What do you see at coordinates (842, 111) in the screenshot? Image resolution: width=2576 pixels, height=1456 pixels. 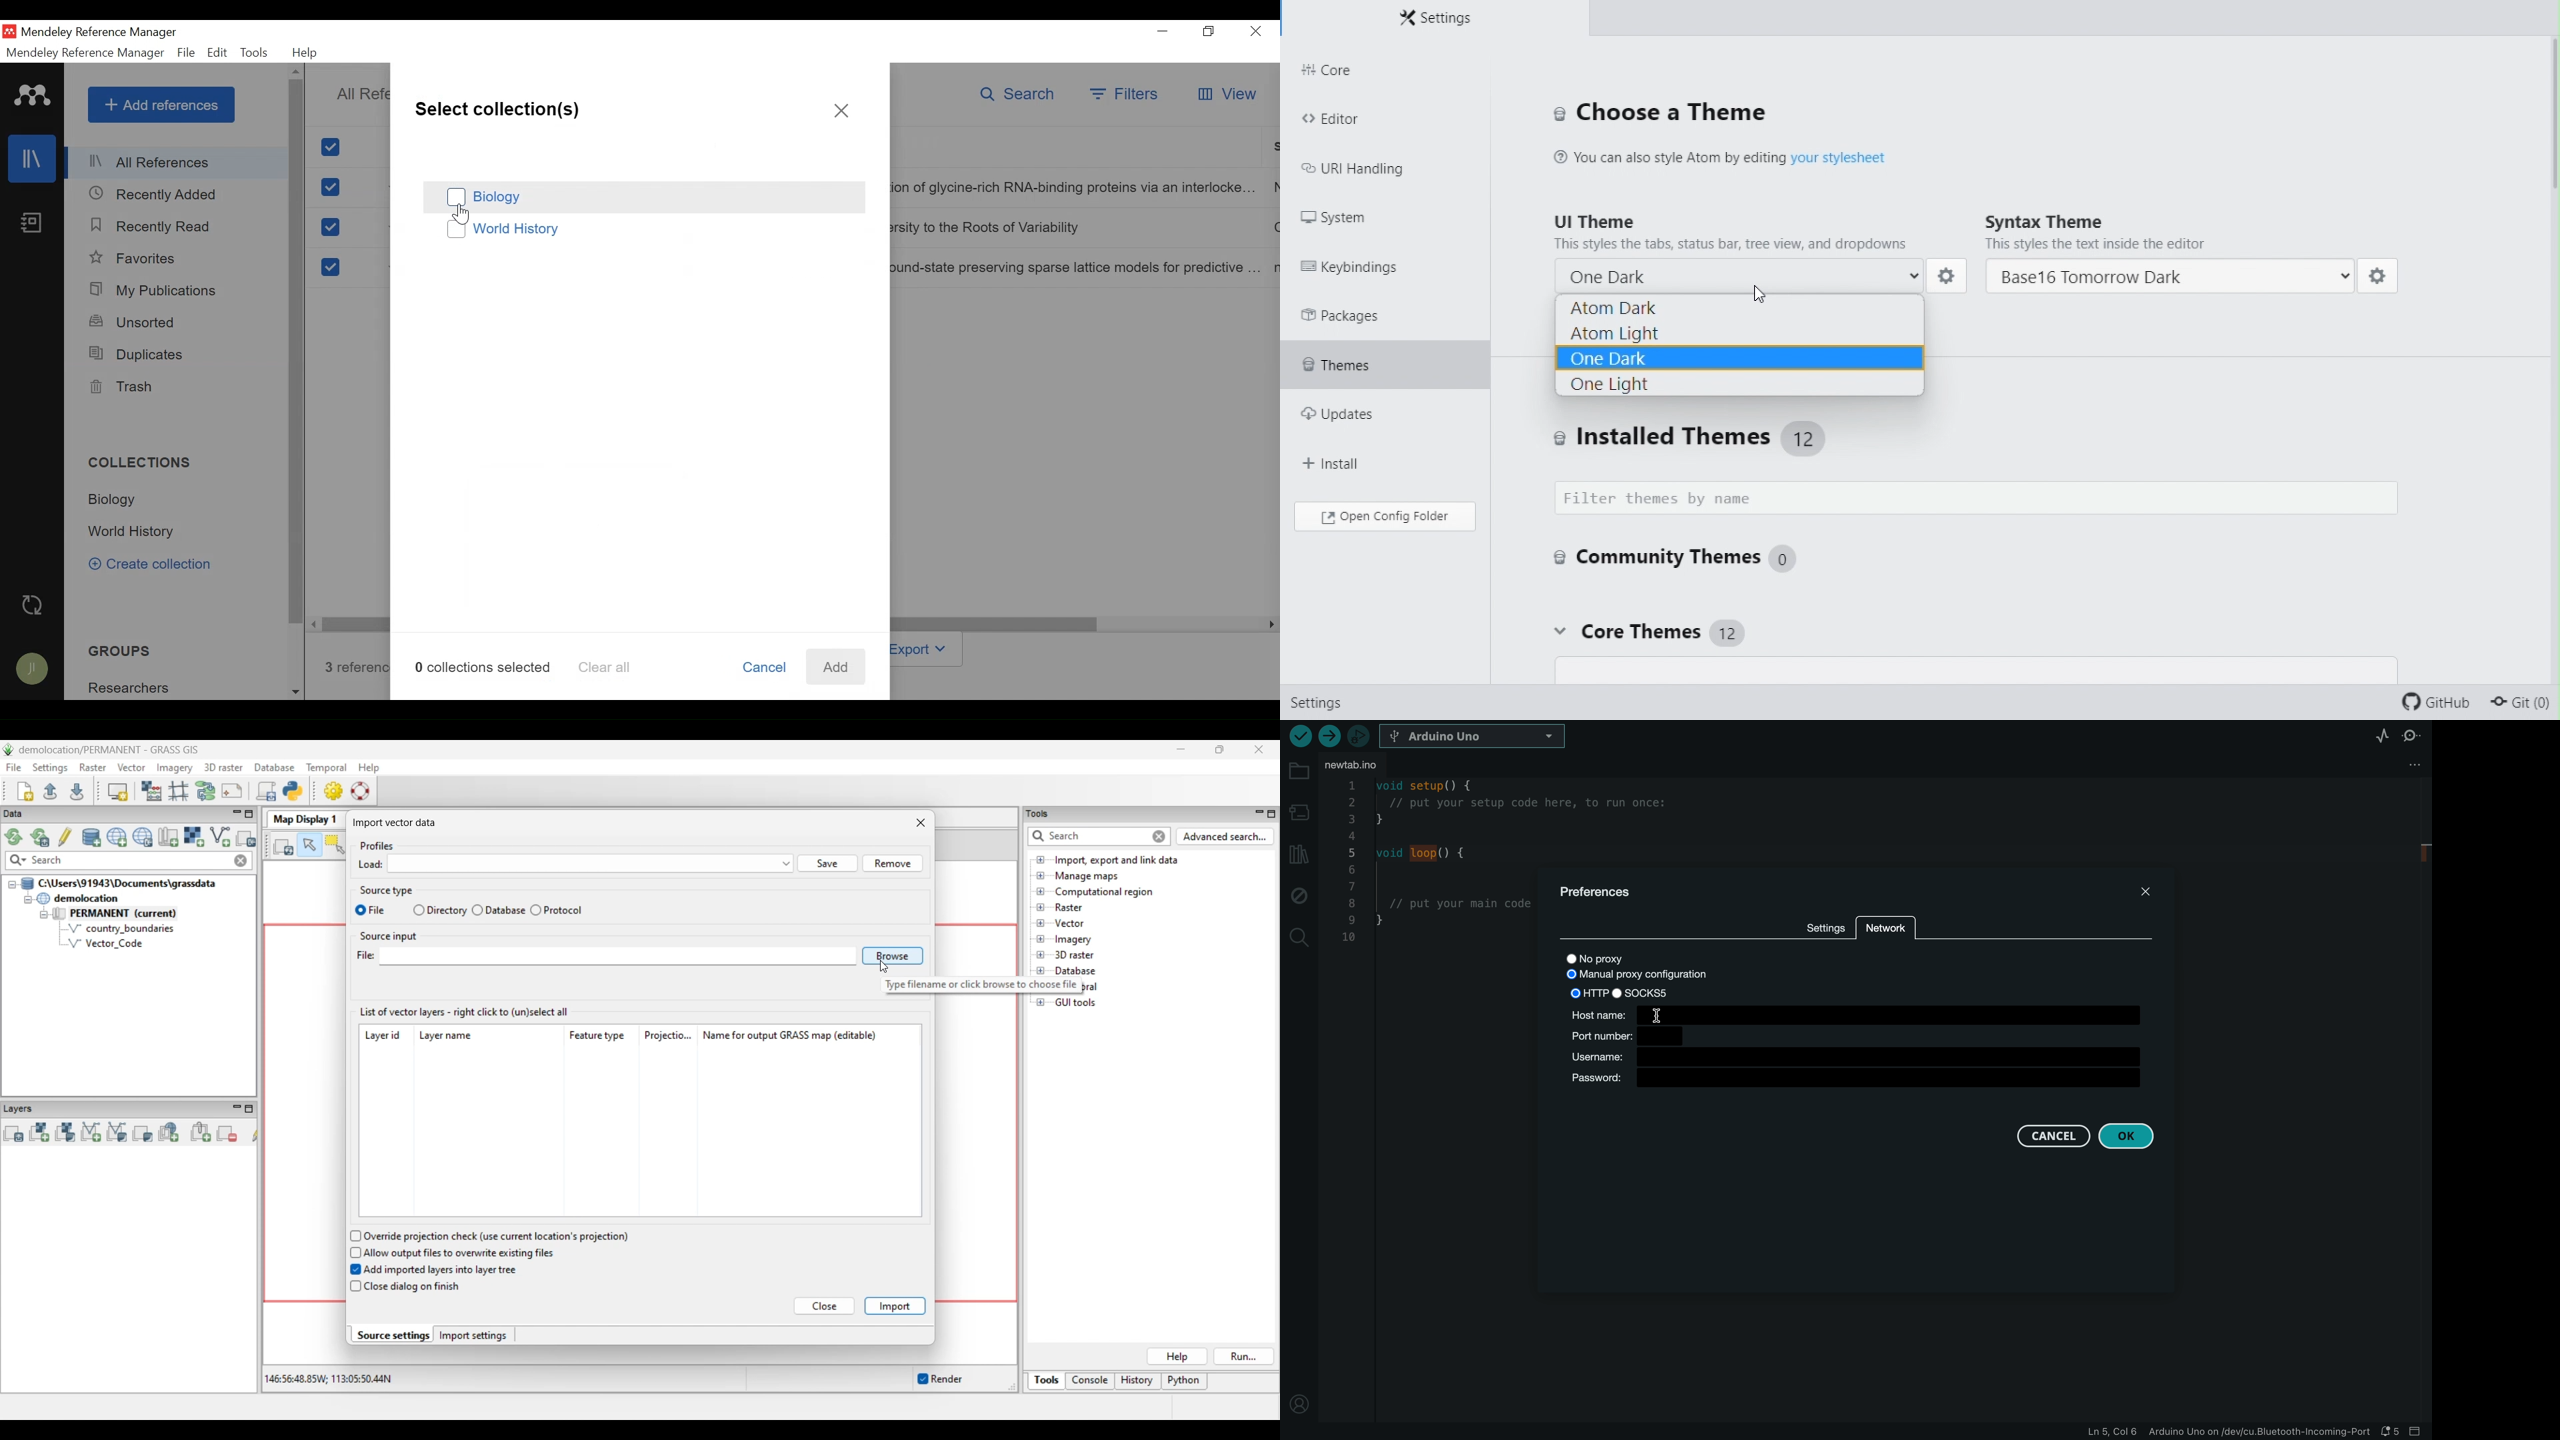 I see `Close` at bounding box center [842, 111].